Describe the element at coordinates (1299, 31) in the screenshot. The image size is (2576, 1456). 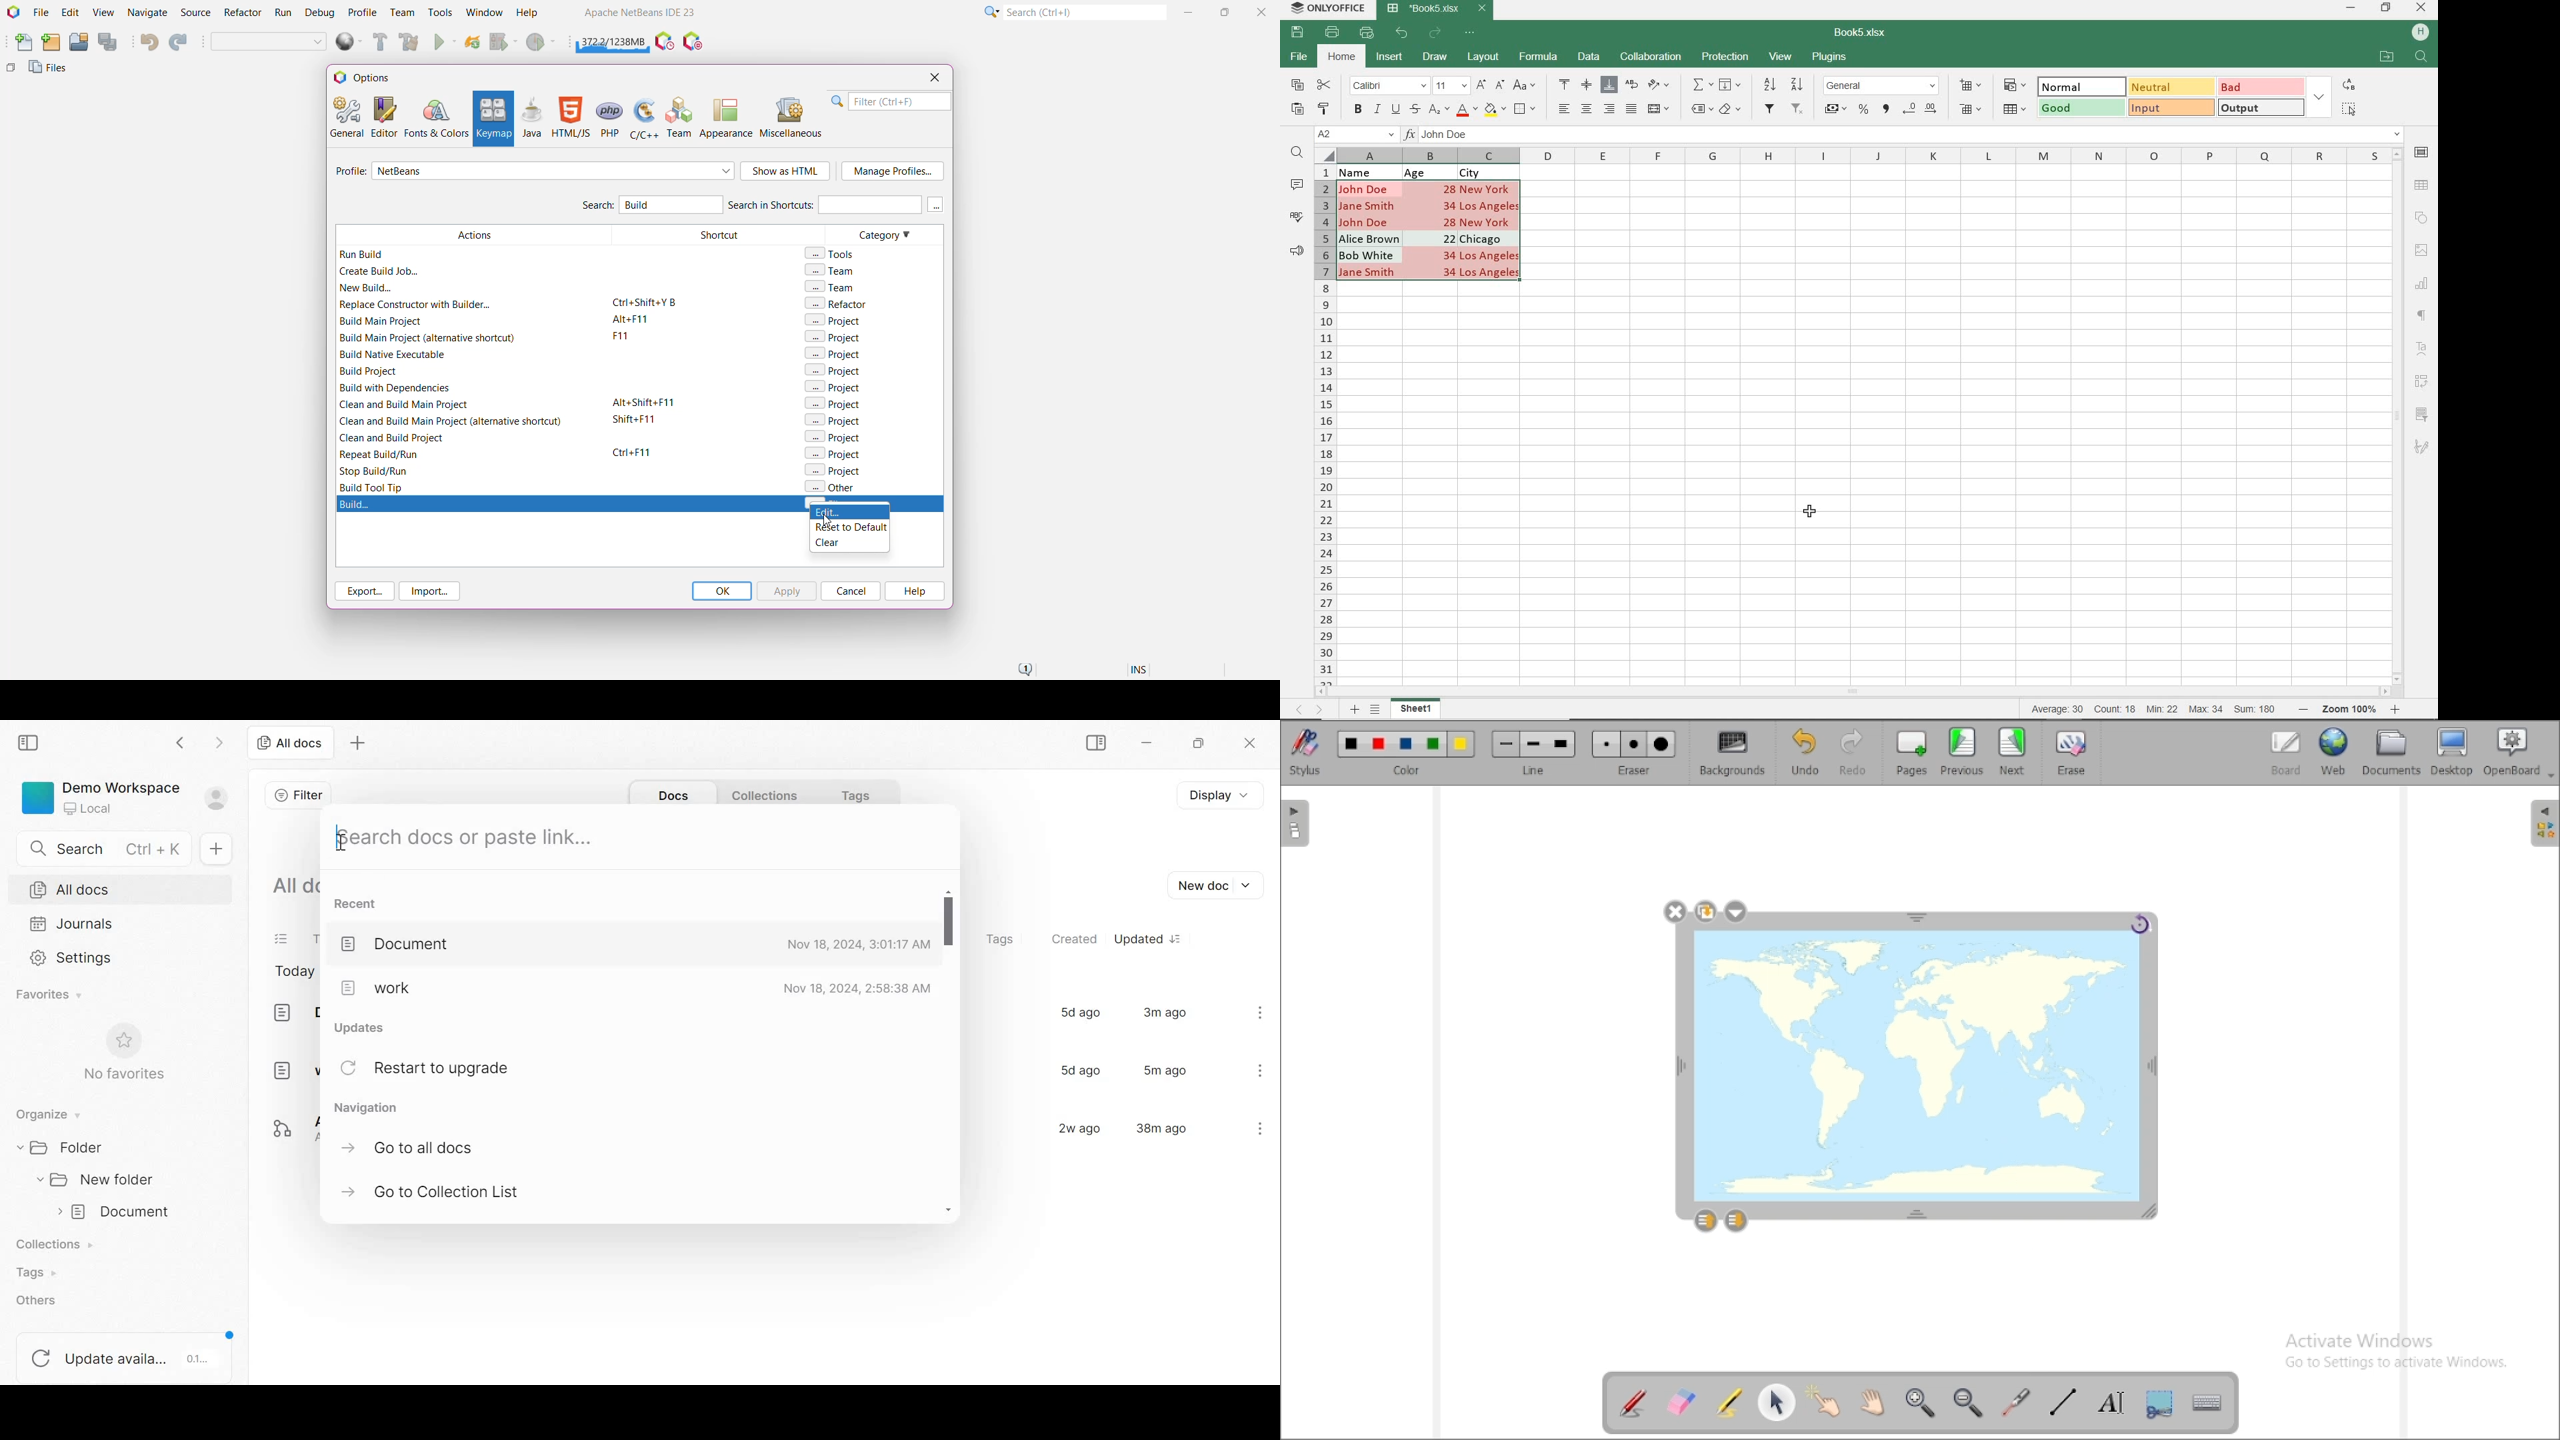
I see `SAVE` at that location.